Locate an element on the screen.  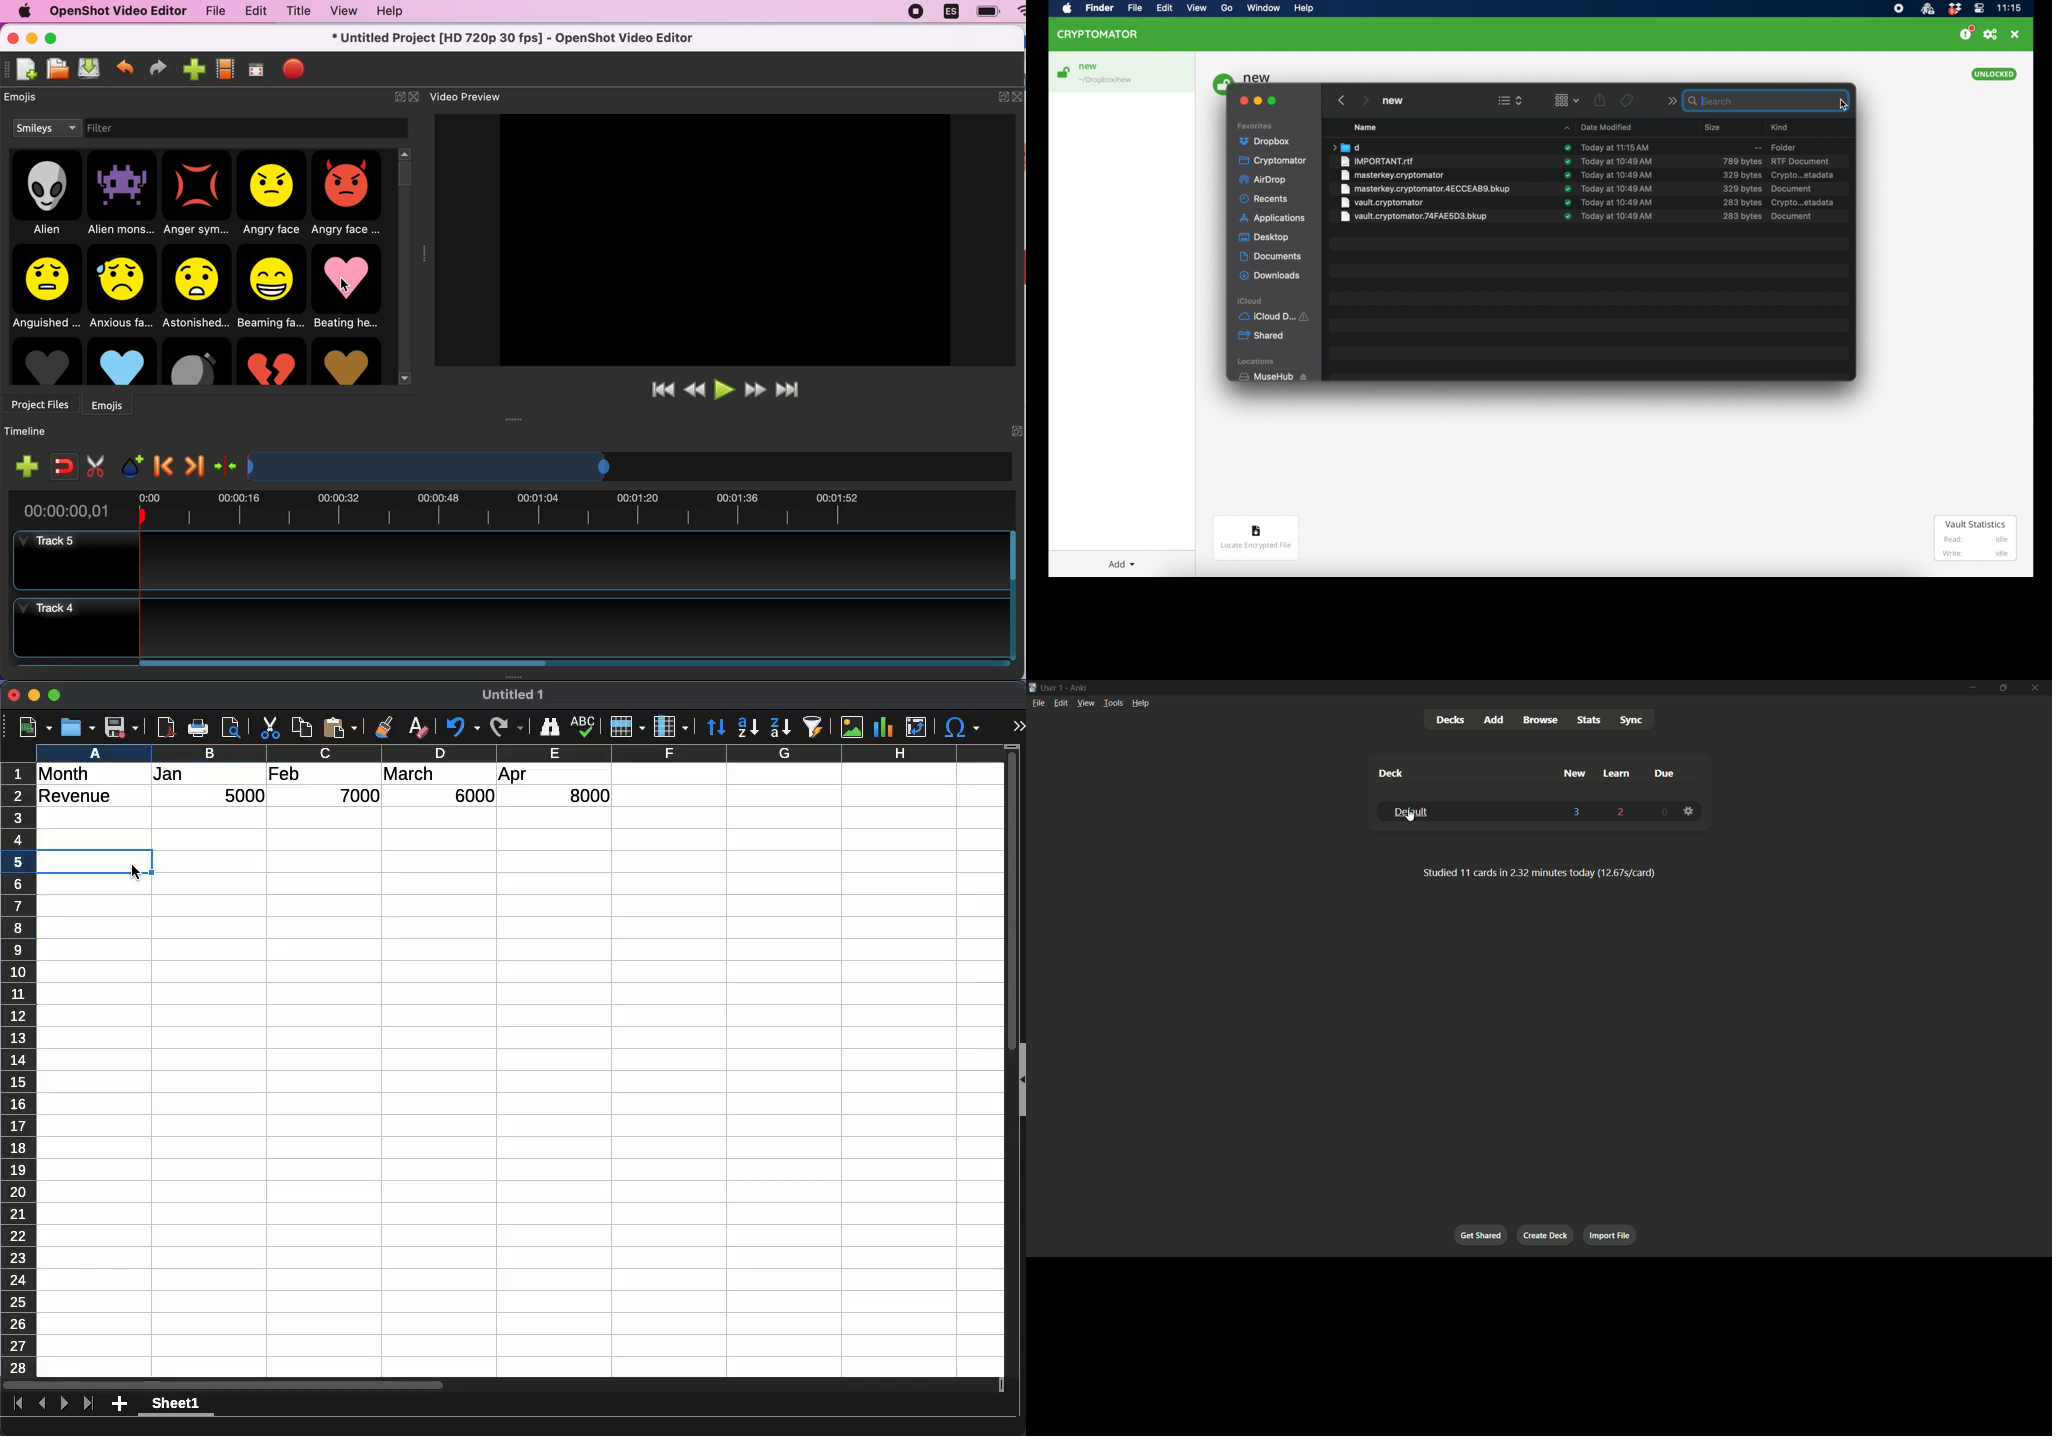
shared is located at coordinates (1261, 336).